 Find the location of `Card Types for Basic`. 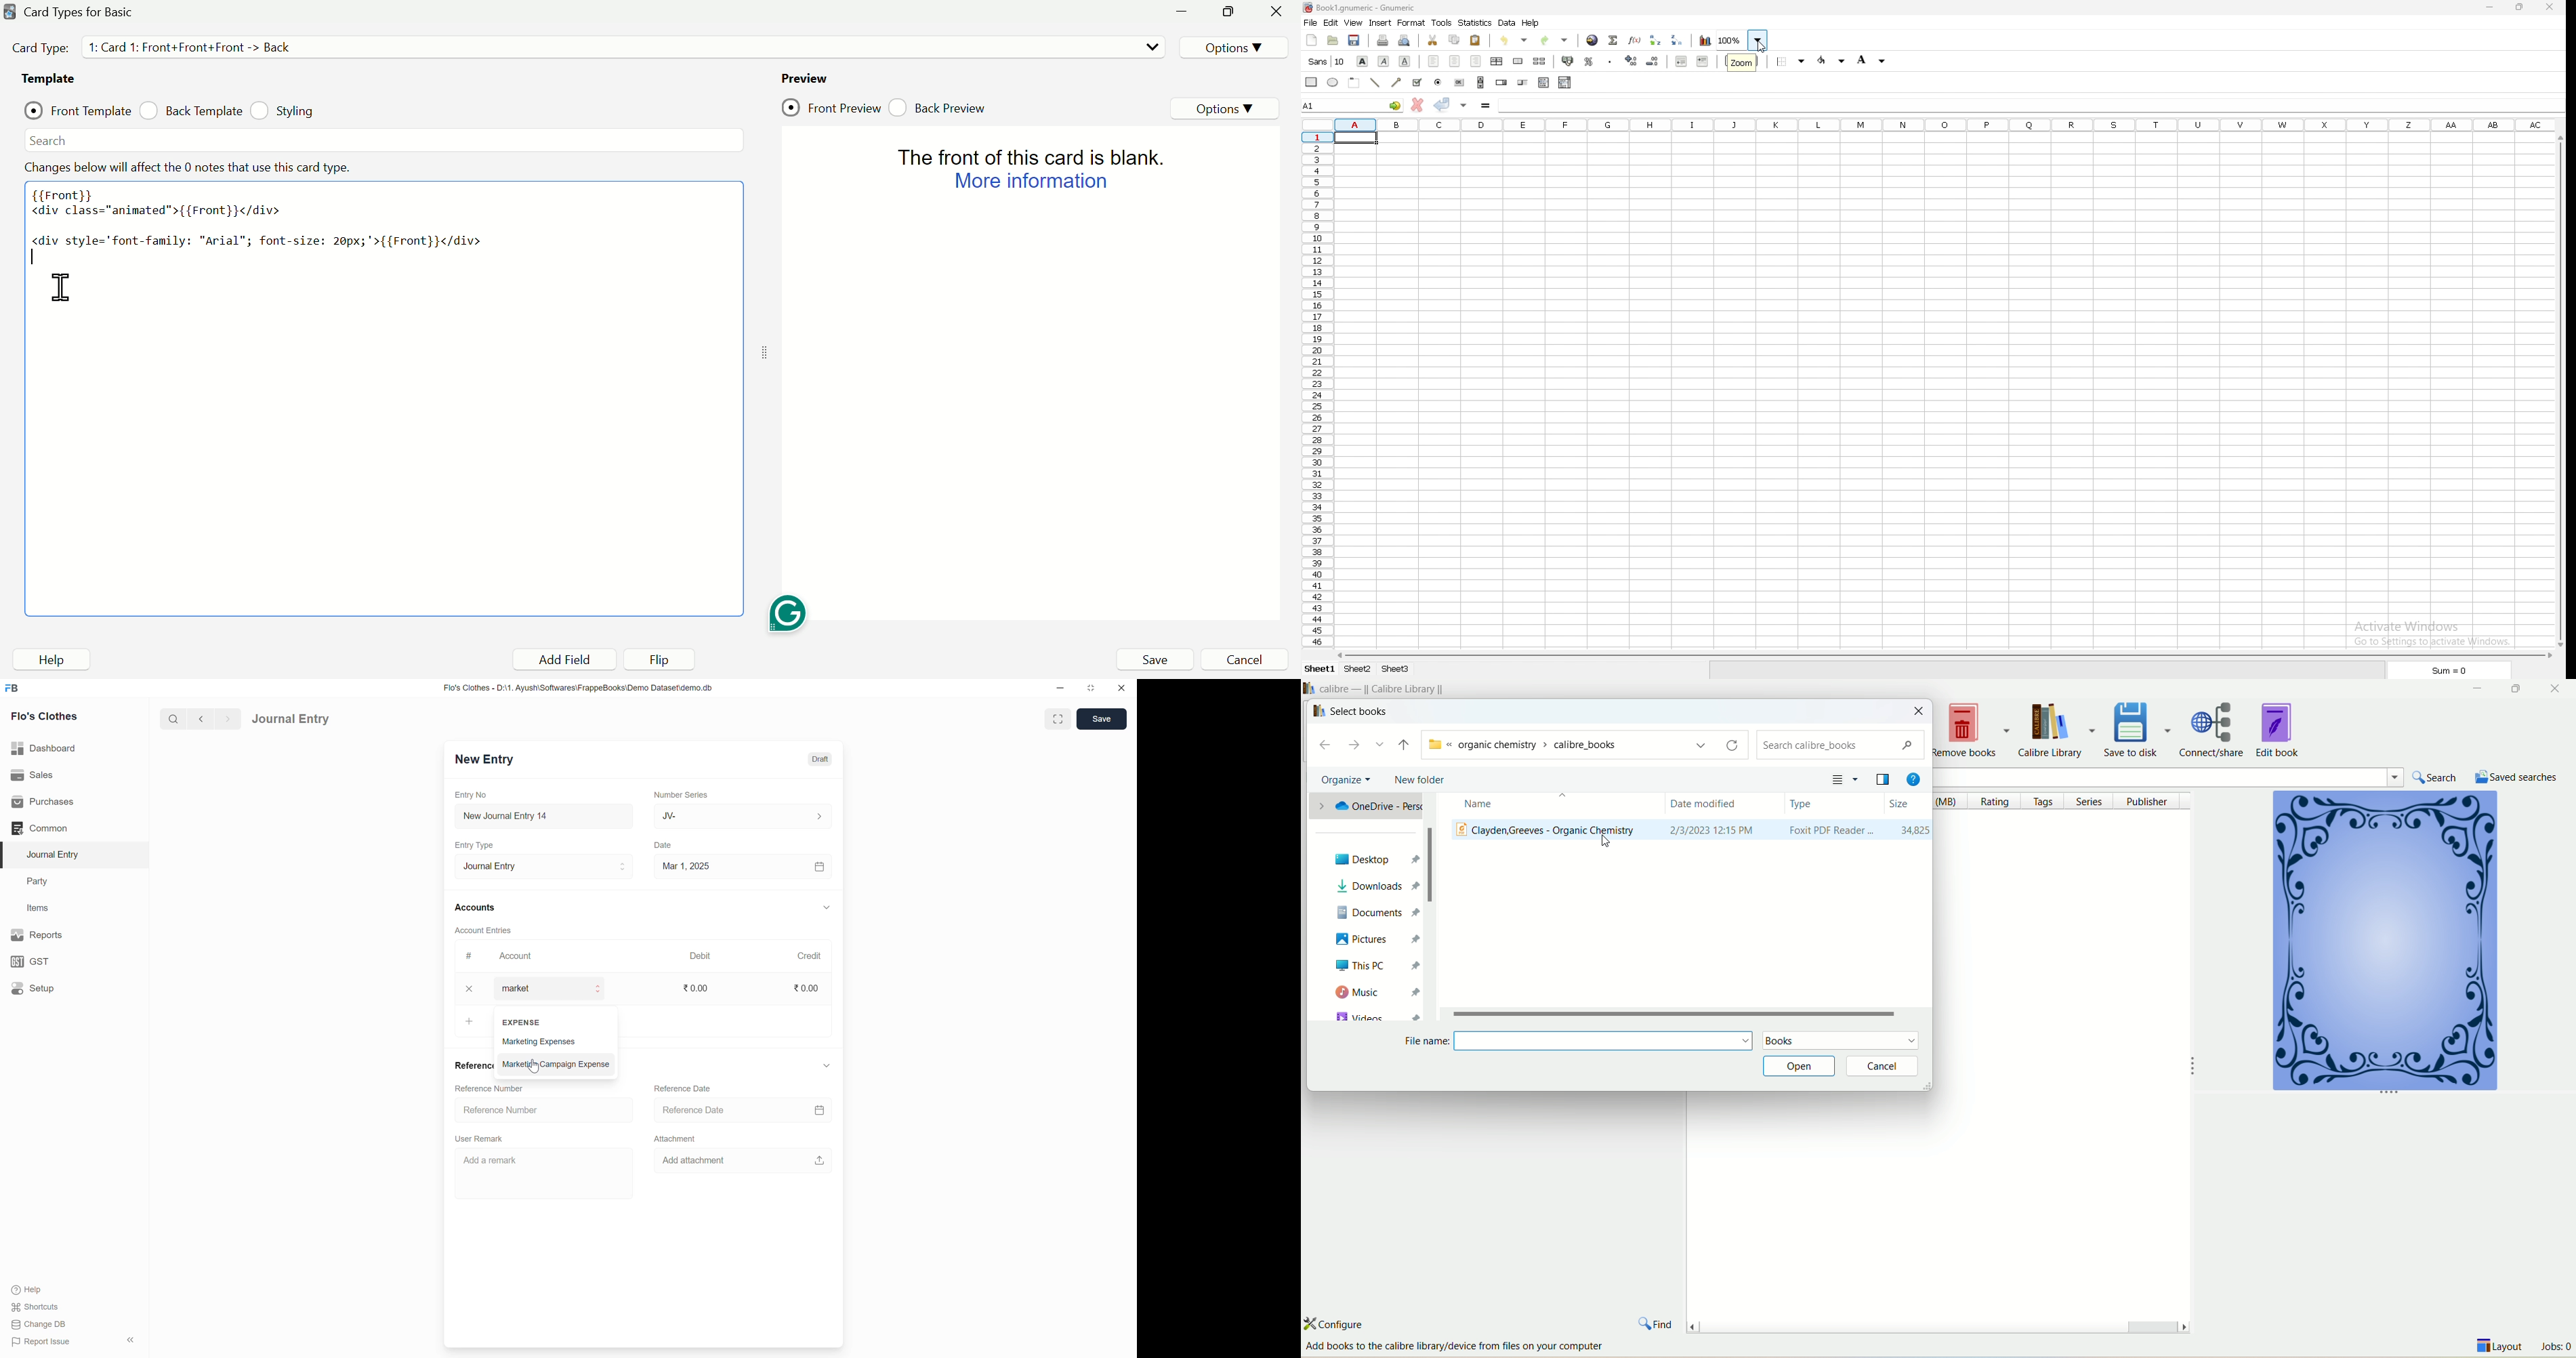

Card Types for Basic is located at coordinates (79, 12).